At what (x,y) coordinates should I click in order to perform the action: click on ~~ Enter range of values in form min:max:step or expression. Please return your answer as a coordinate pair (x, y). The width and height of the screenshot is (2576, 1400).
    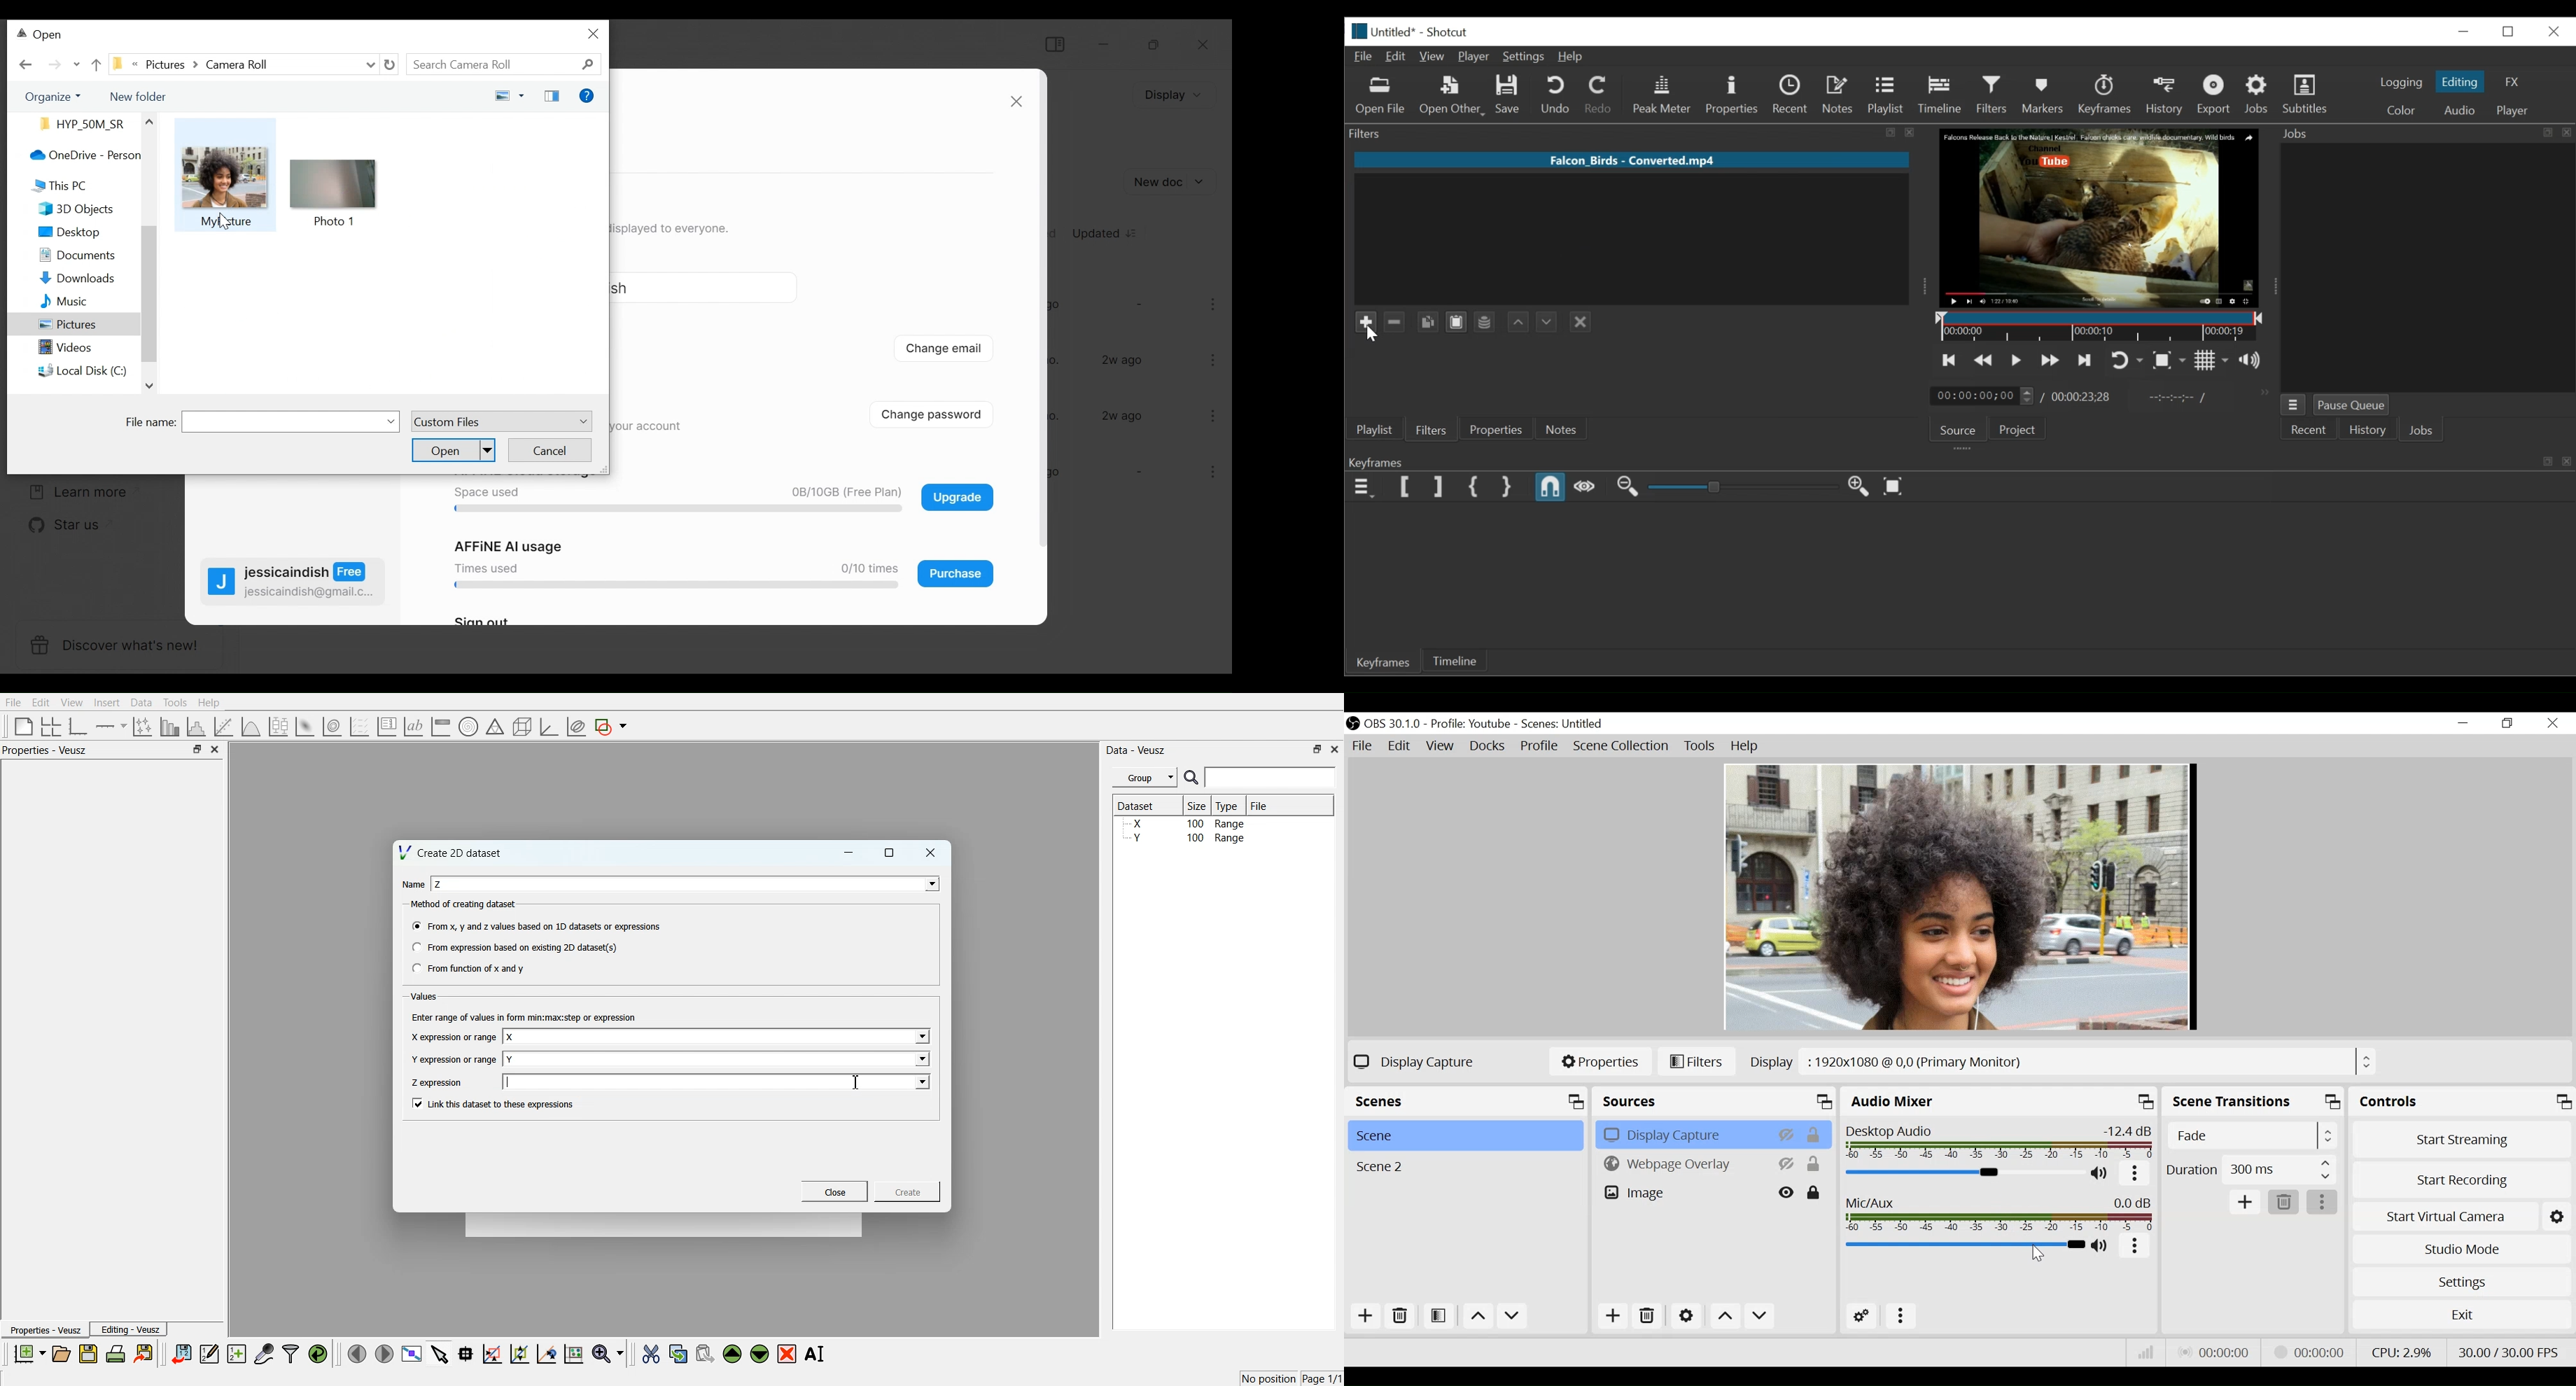
    Looking at the image, I should click on (524, 1016).